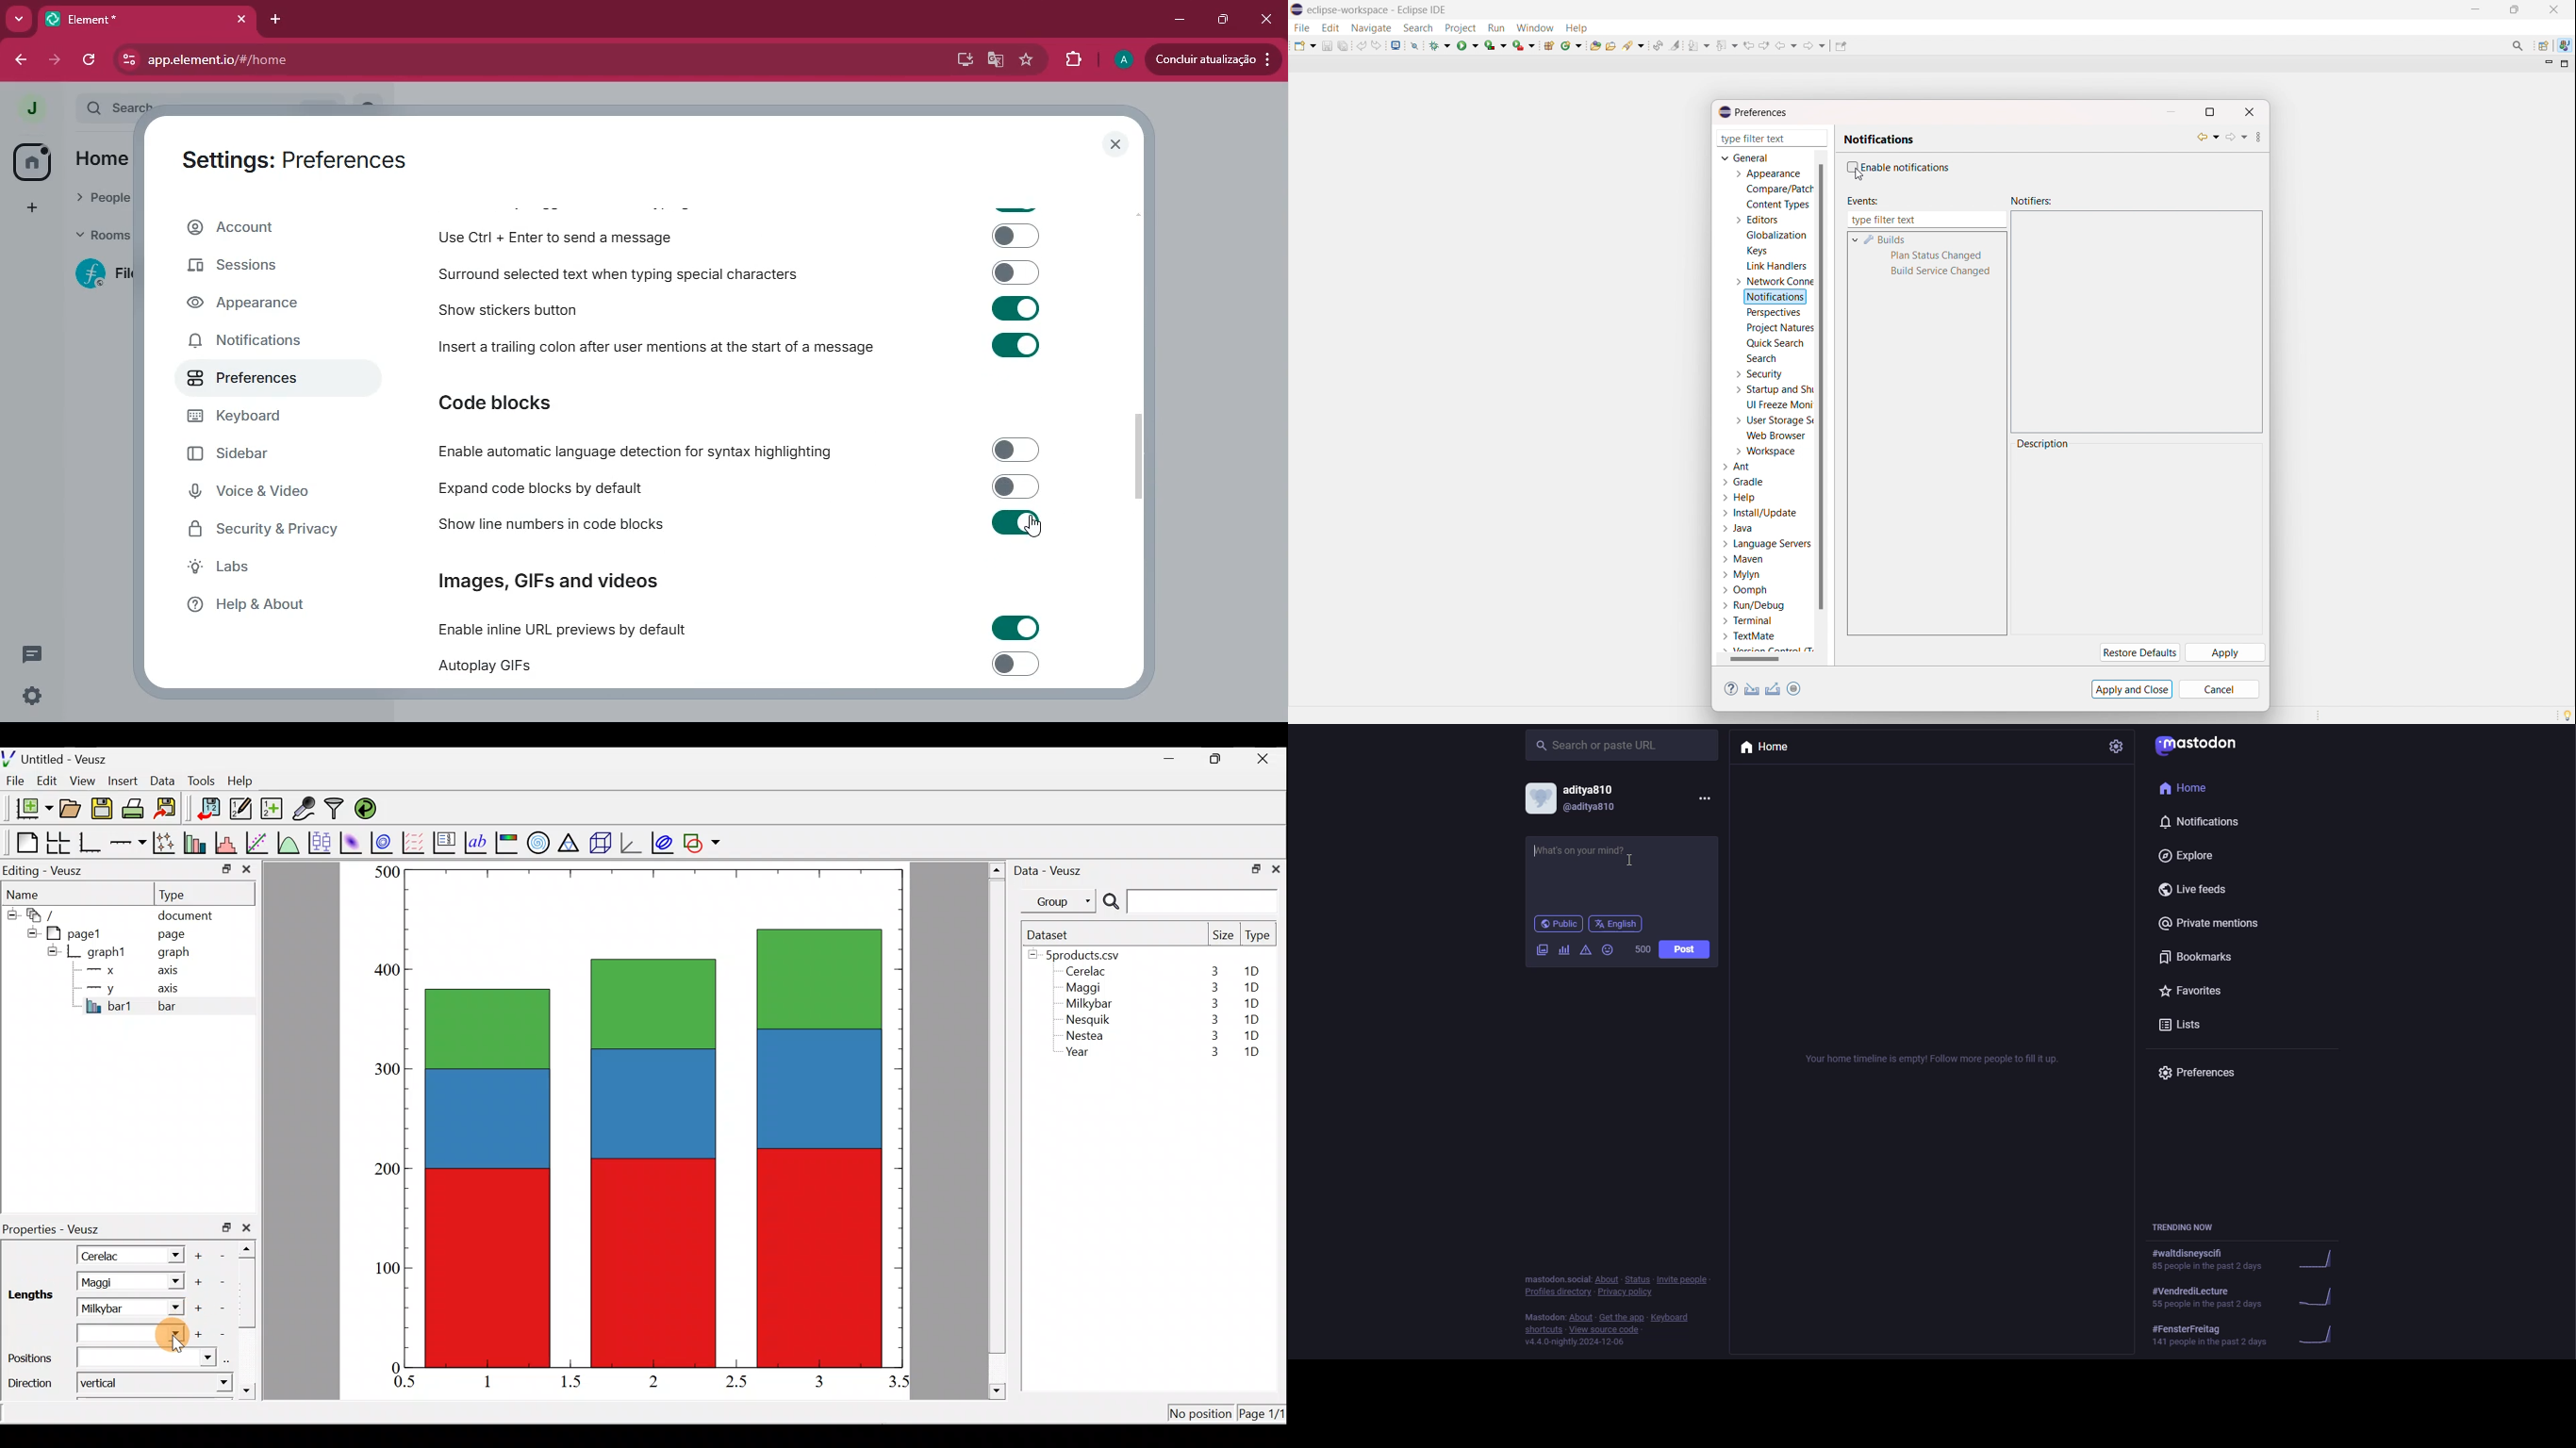 This screenshot has width=2576, height=1456. Describe the element at coordinates (1081, 1055) in the screenshot. I see `Year` at that location.